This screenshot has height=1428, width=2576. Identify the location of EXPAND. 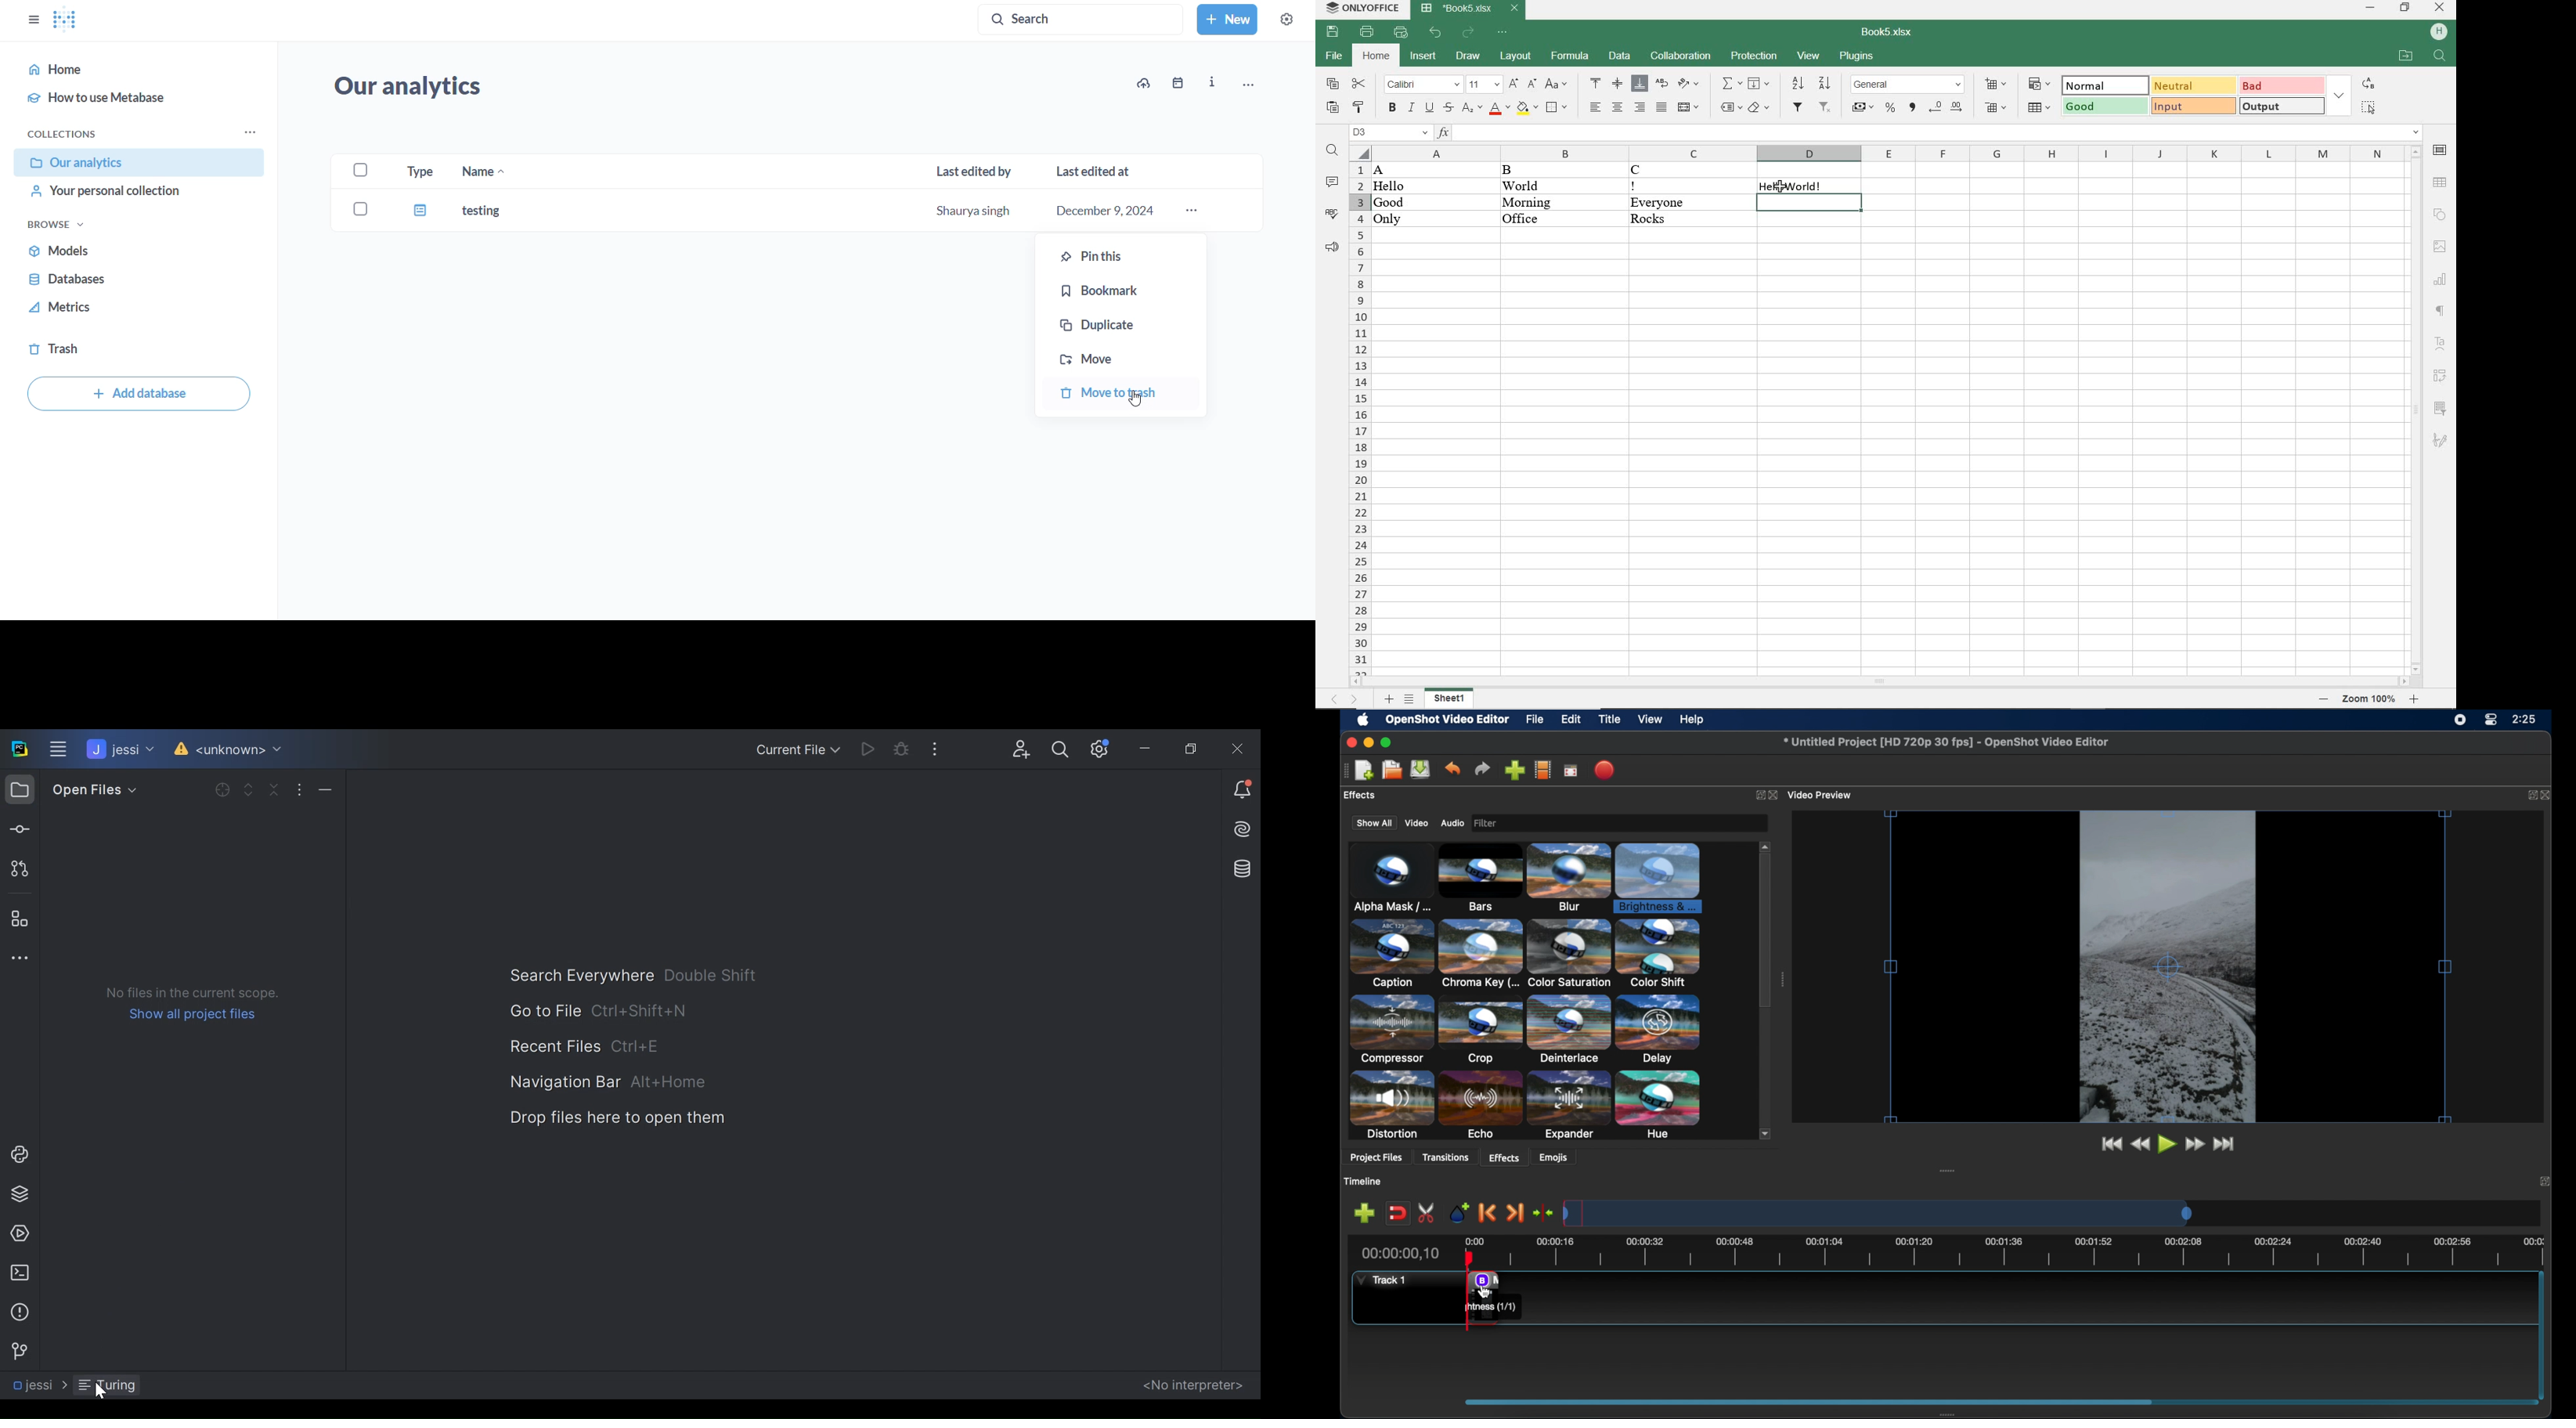
(2341, 96).